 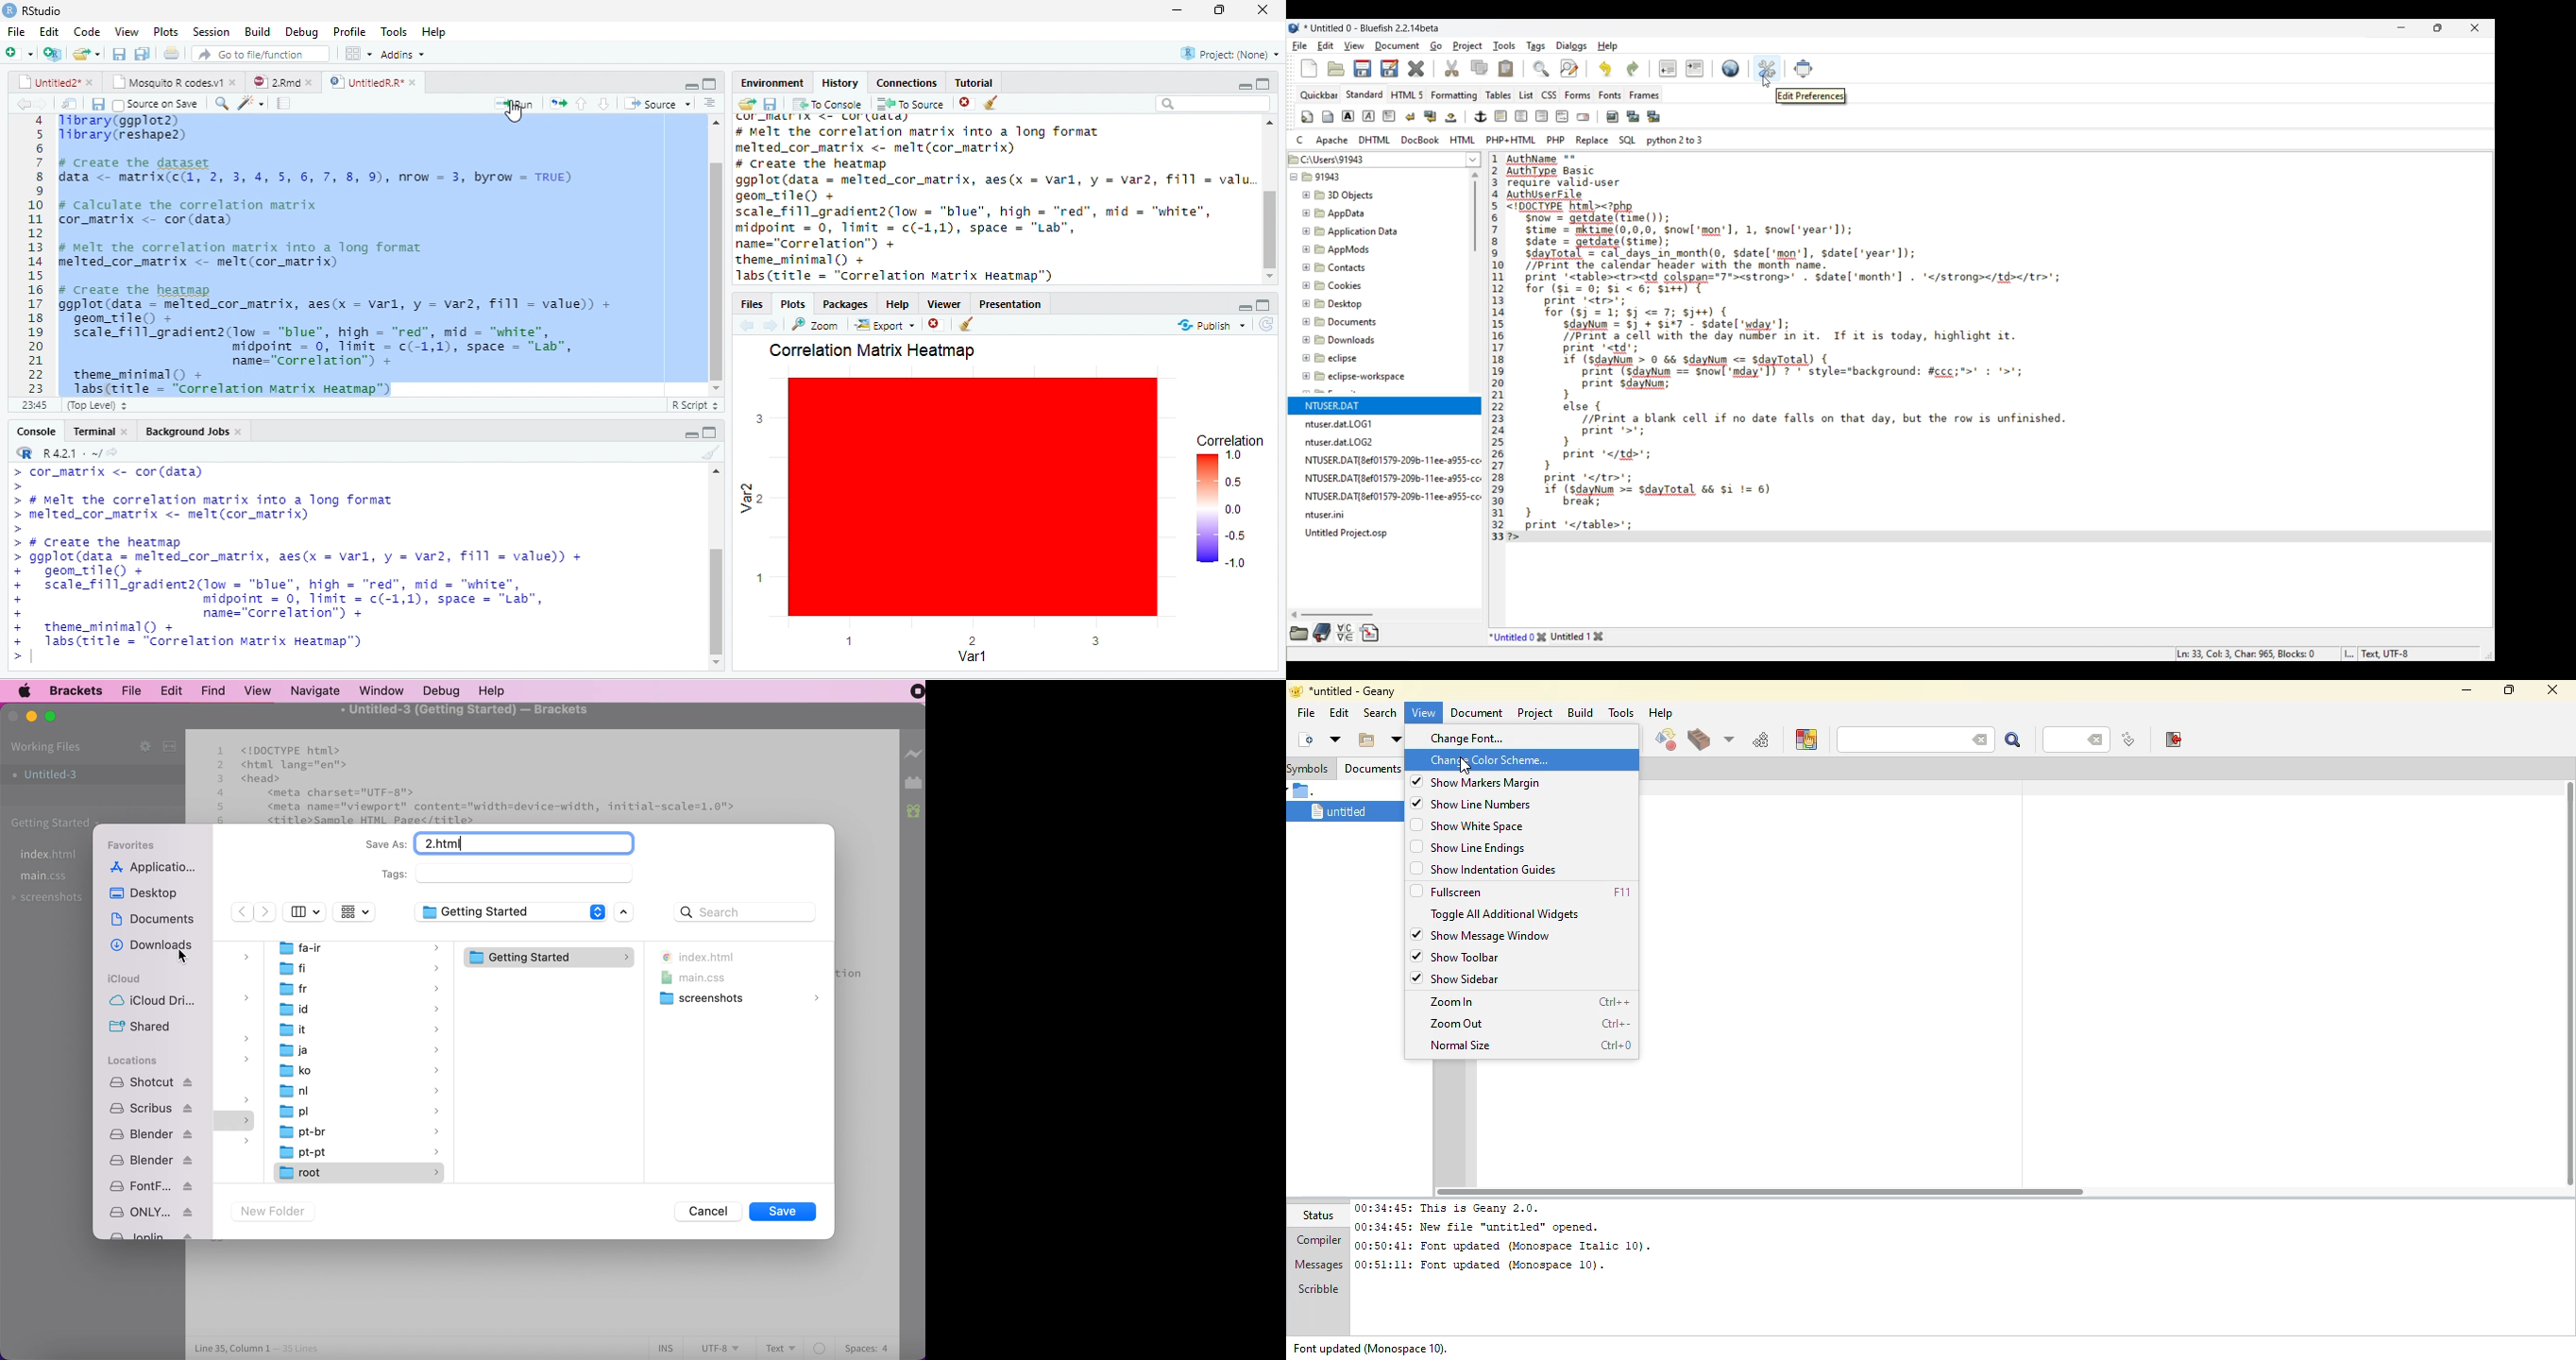 What do you see at coordinates (1556, 68) in the screenshot?
I see `Search and replace` at bounding box center [1556, 68].